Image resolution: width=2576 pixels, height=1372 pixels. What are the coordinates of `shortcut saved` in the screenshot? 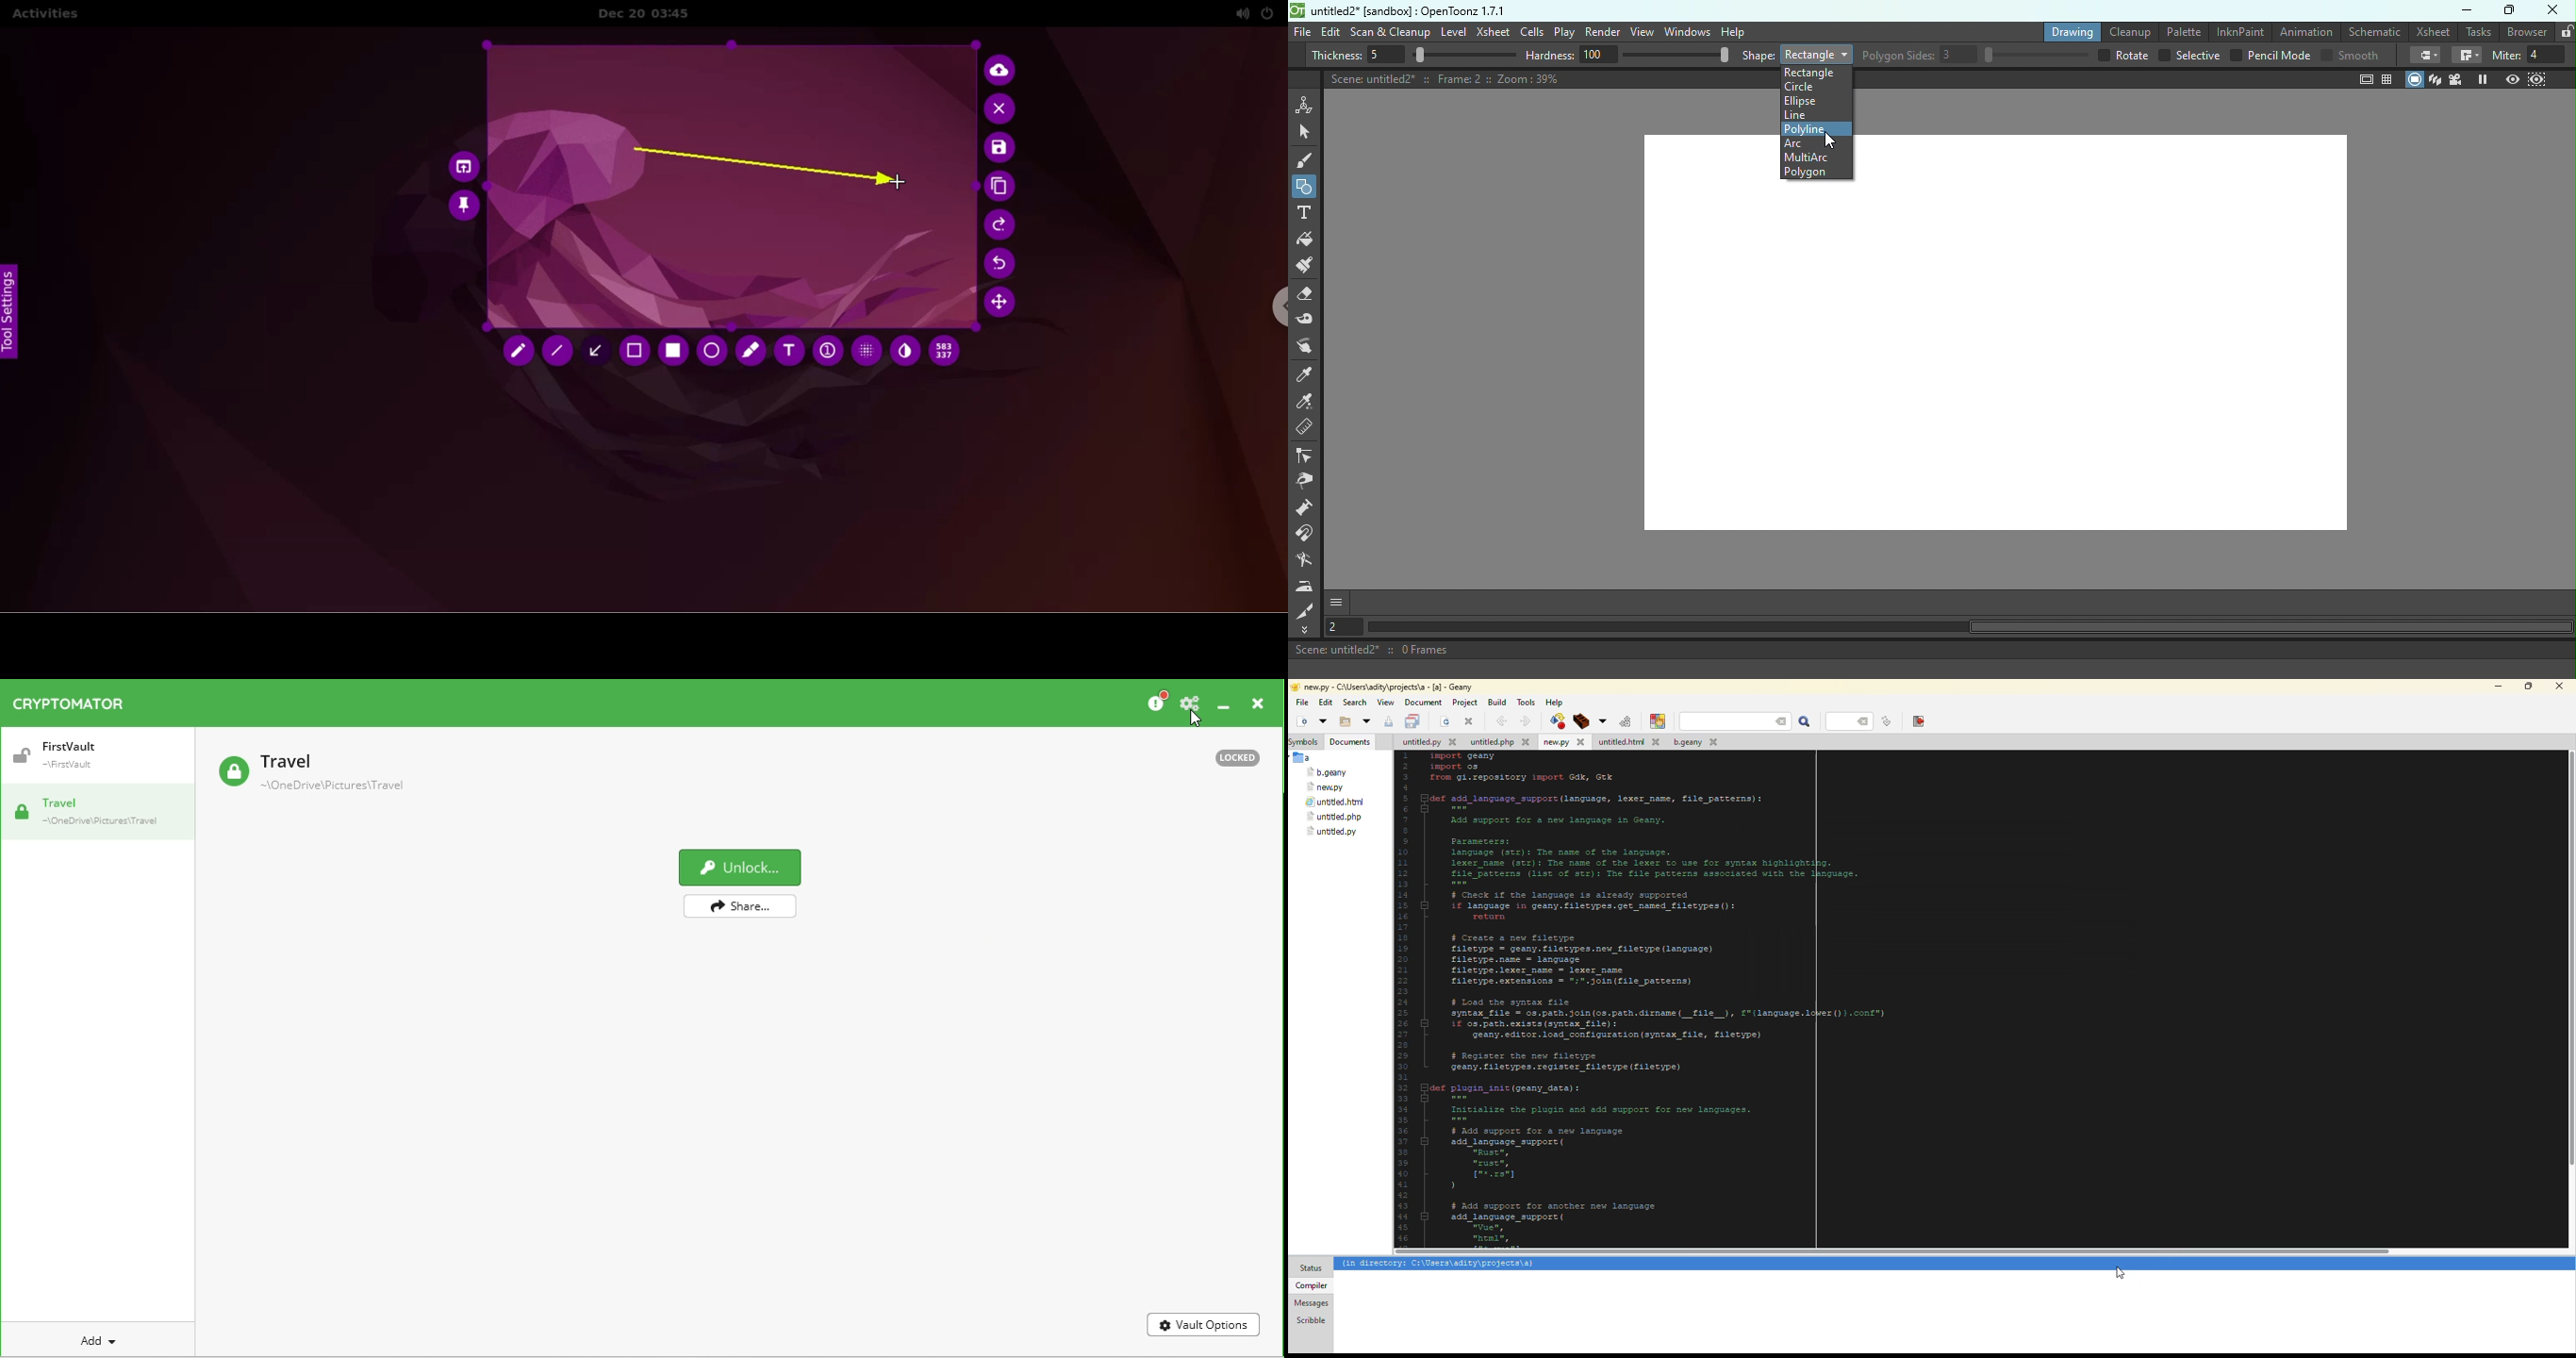 It's located at (2123, 1273).